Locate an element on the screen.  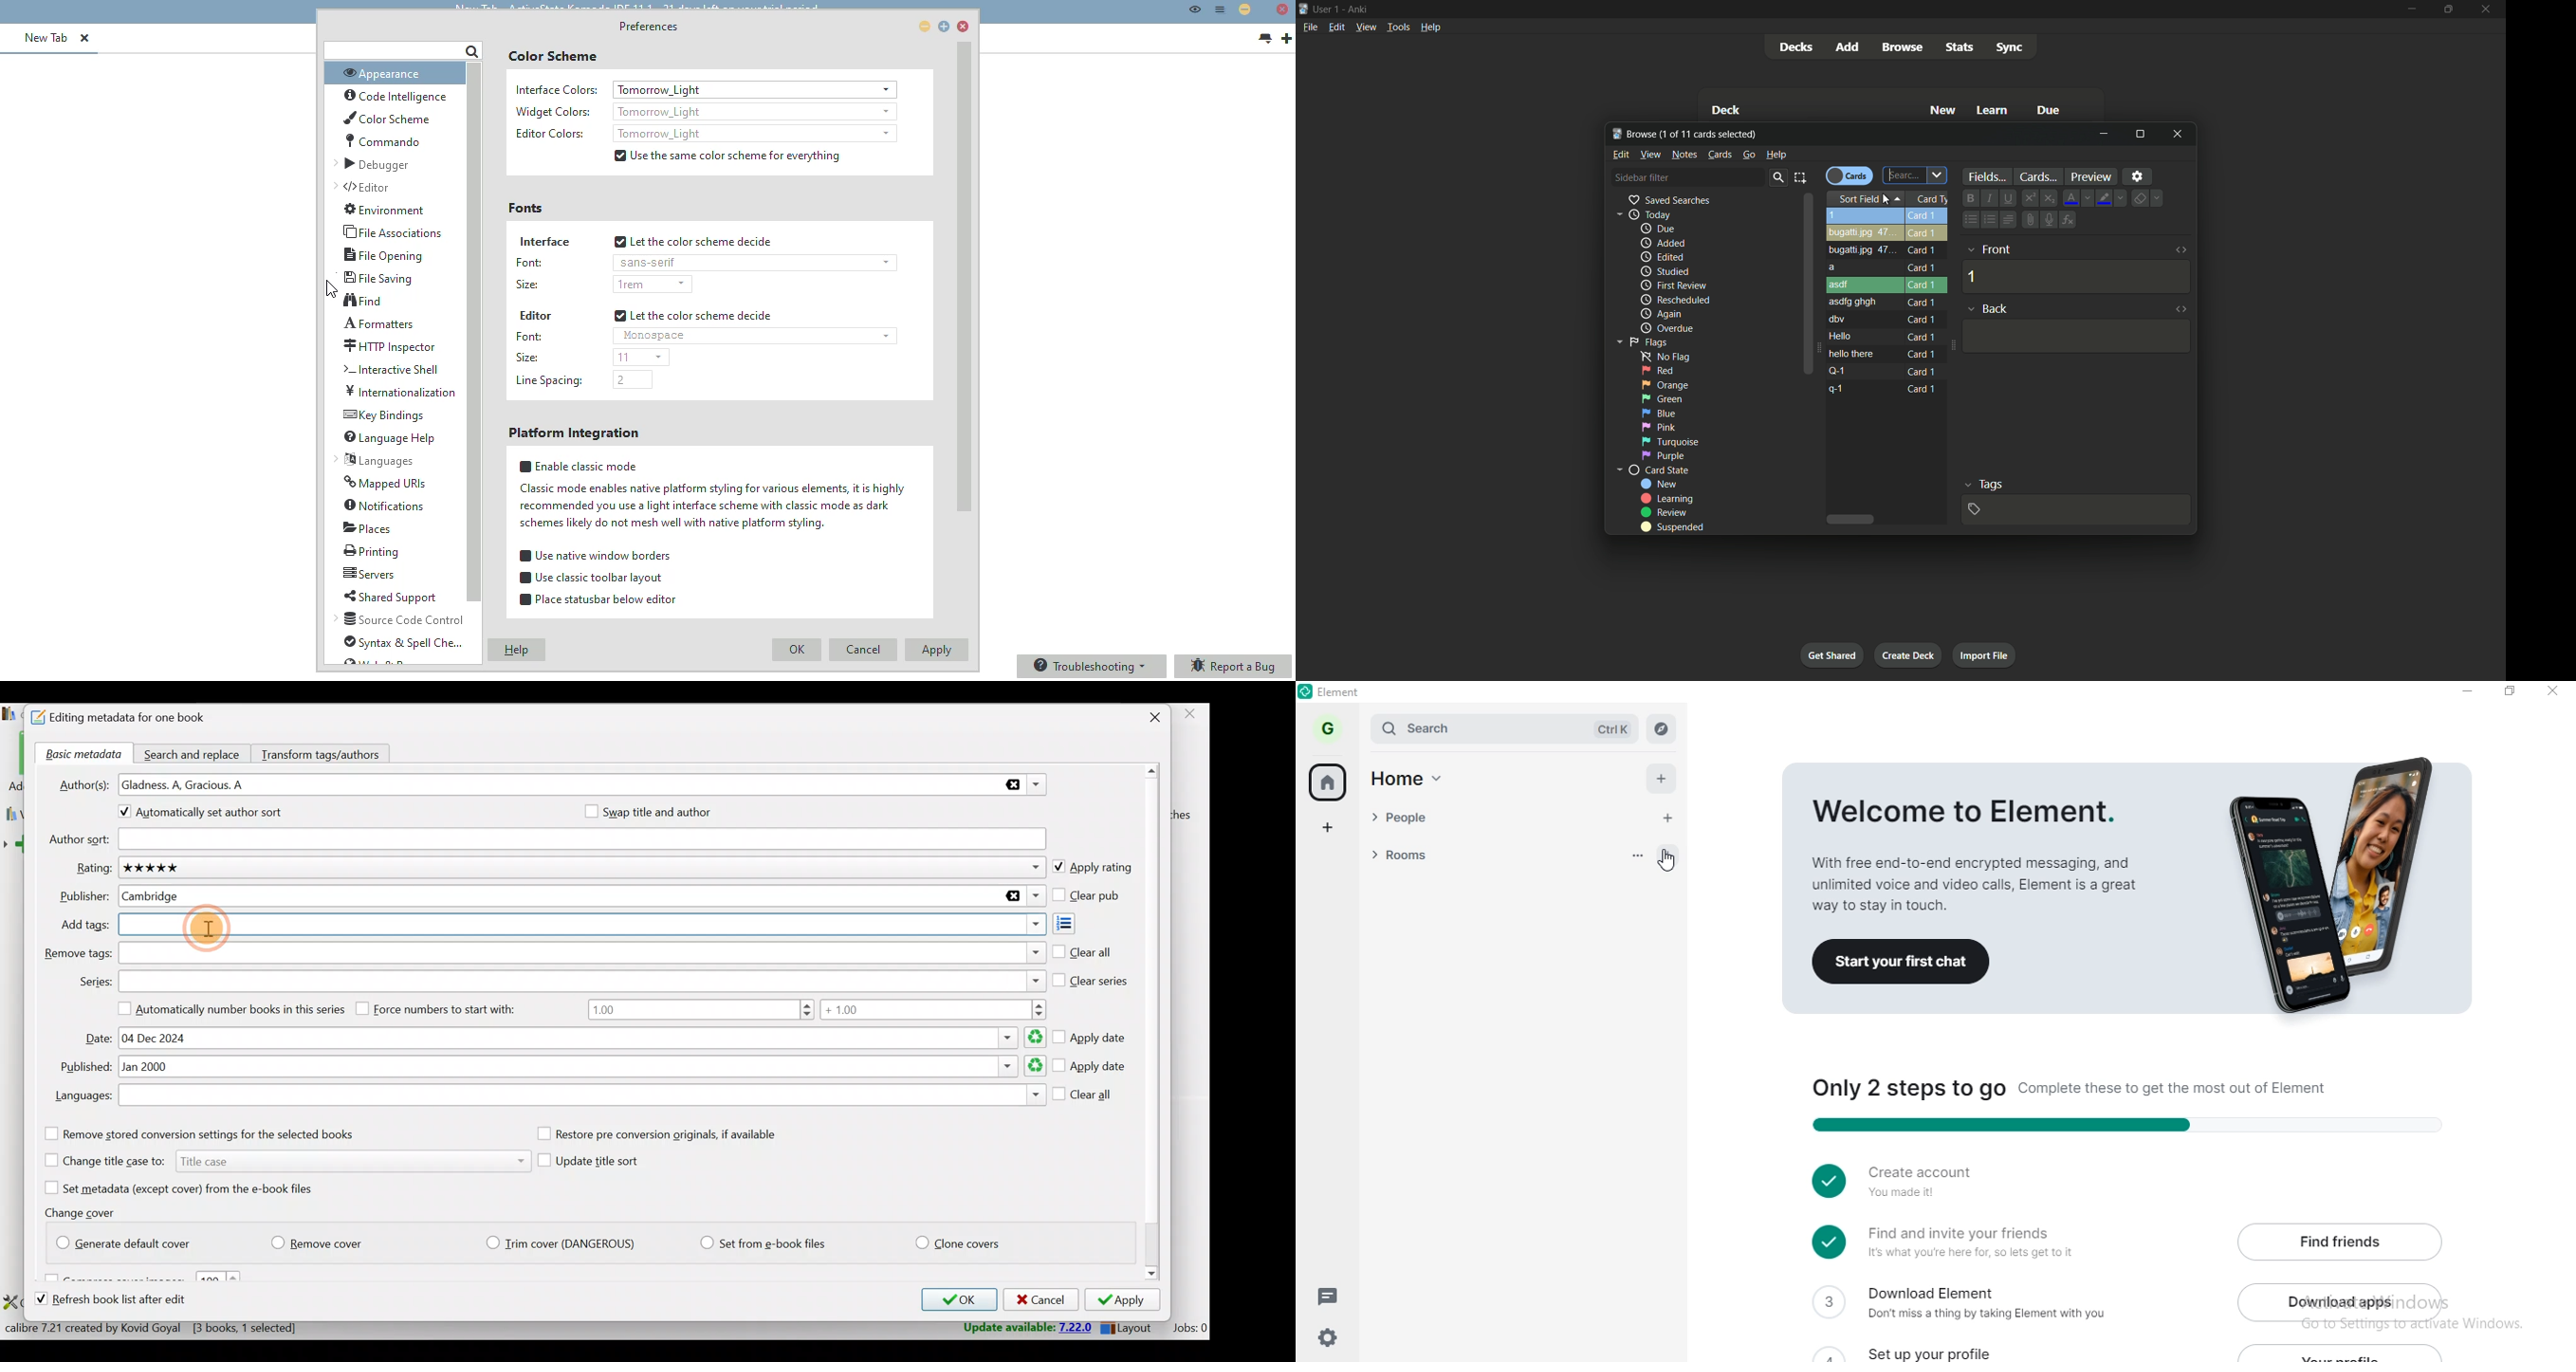
due is located at coordinates (1658, 228).